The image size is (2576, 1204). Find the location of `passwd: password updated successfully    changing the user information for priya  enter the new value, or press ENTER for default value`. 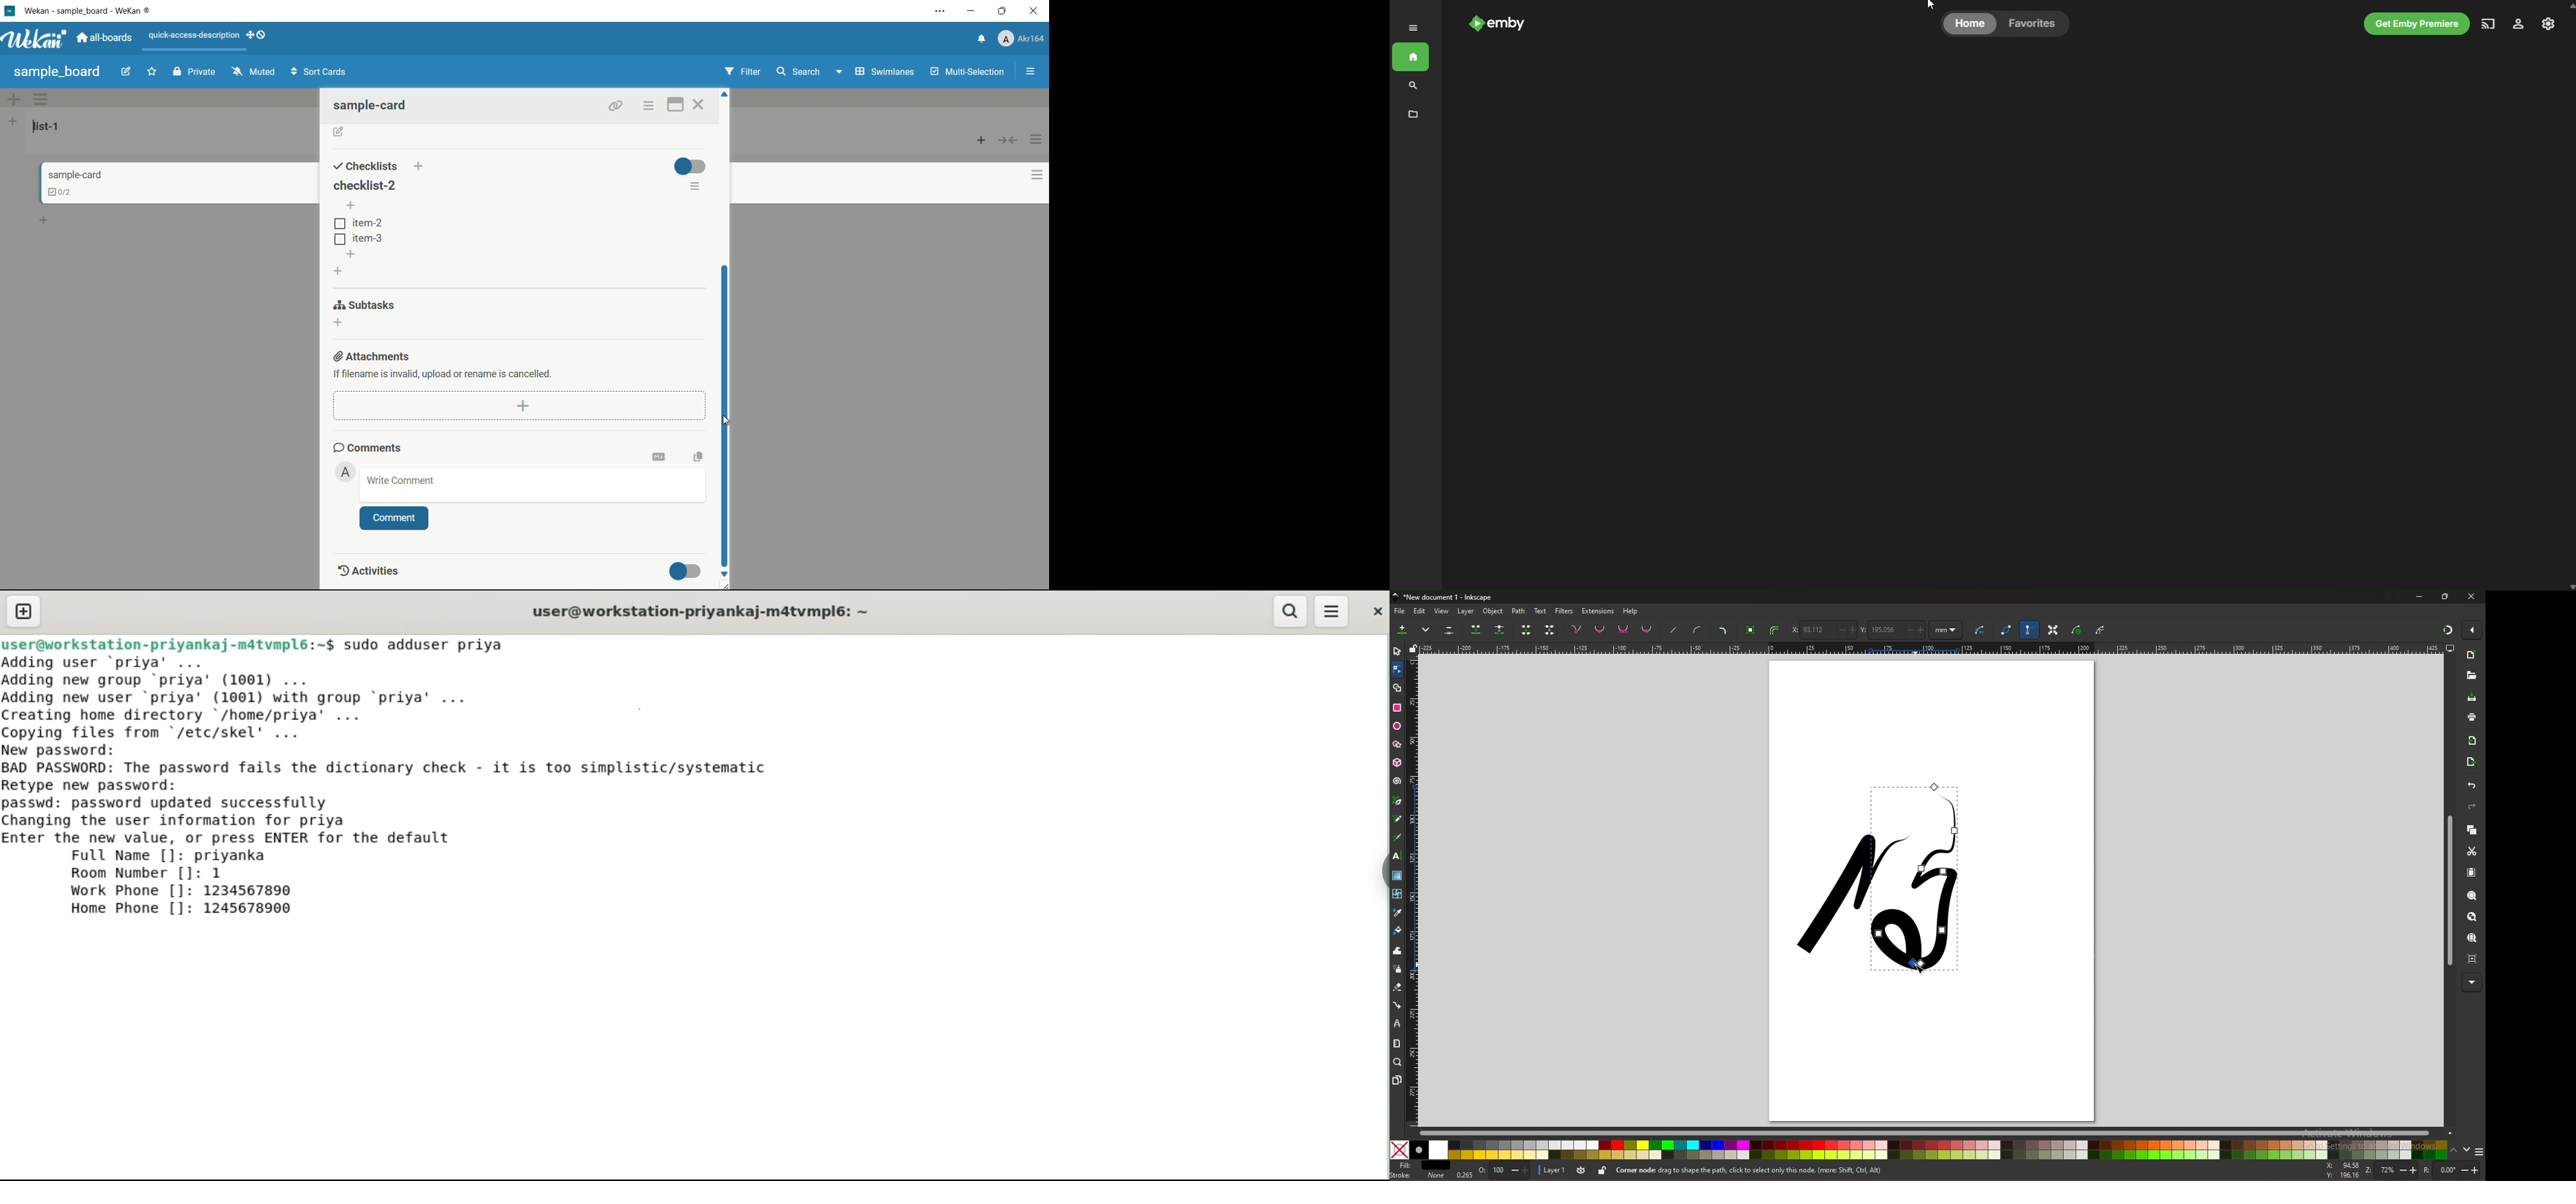

passwd: password updated successfully    changing the user information for priya  enter the new value, or press ENTER for default value is located at coordinates (261, 818).